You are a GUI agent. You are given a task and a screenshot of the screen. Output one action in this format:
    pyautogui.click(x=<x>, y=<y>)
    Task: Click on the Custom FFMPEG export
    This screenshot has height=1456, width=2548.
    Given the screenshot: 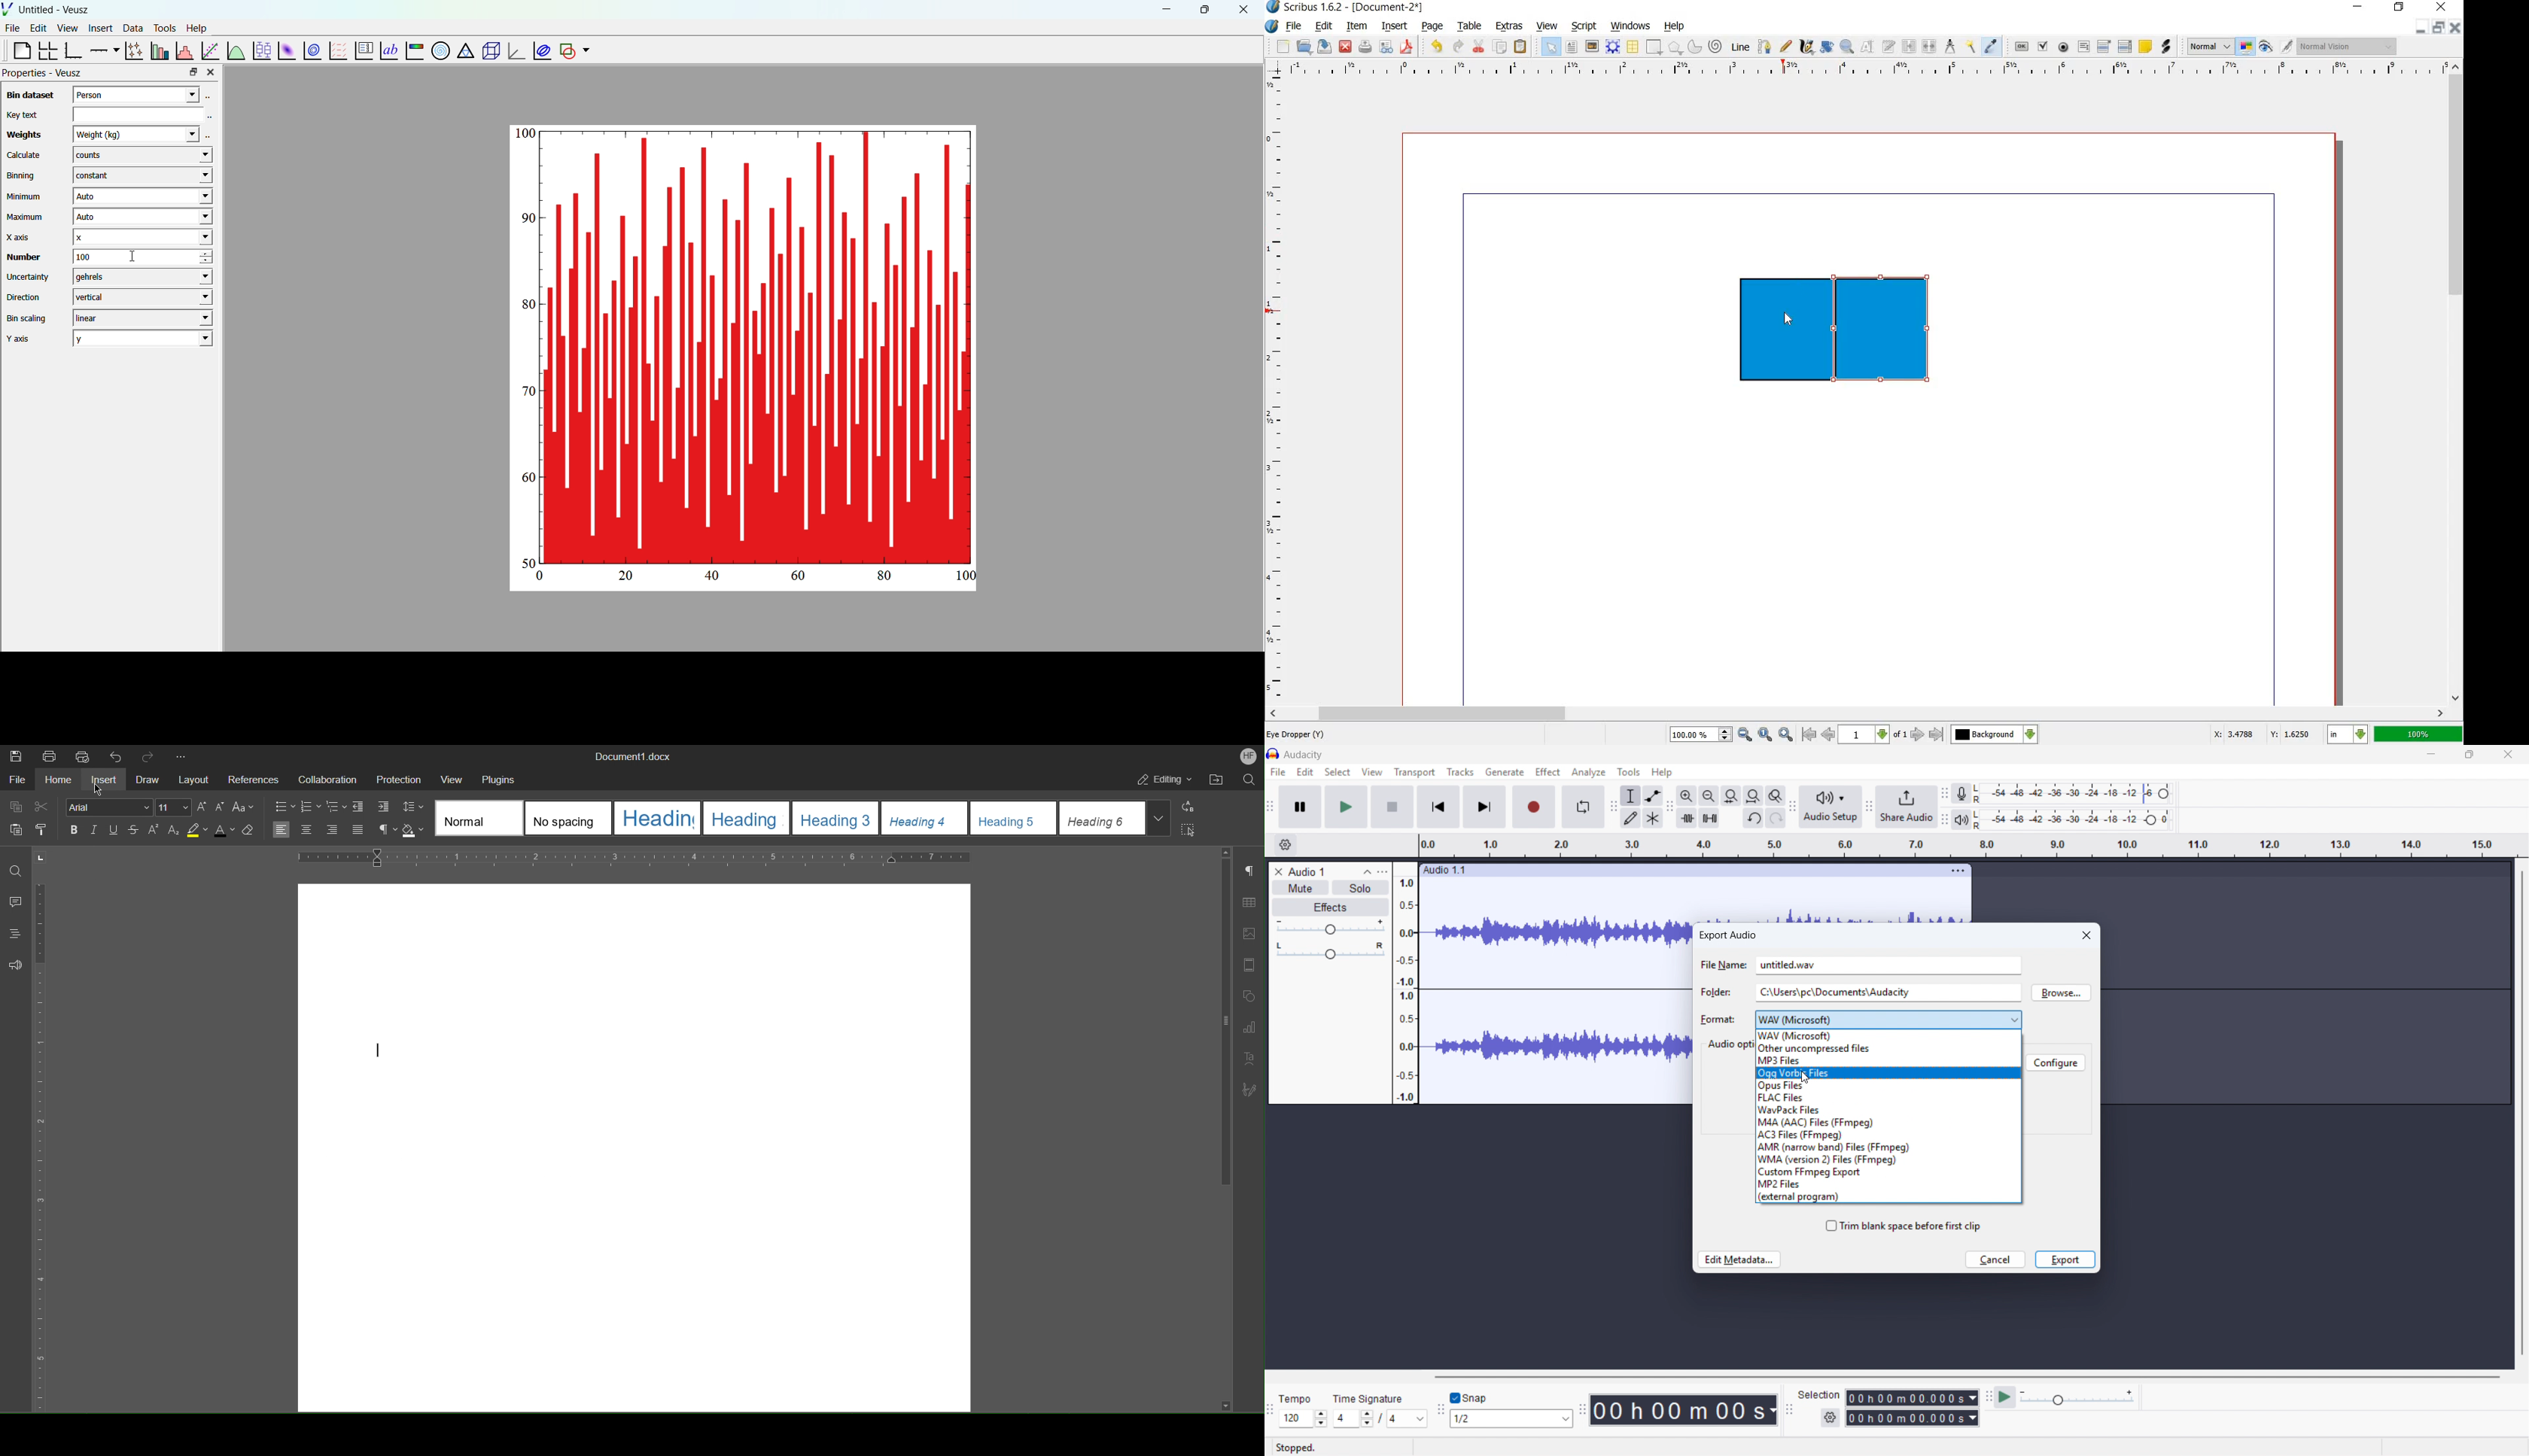 What is the action you would take?
    pyautogui.click(x=1888, y=1172)
    